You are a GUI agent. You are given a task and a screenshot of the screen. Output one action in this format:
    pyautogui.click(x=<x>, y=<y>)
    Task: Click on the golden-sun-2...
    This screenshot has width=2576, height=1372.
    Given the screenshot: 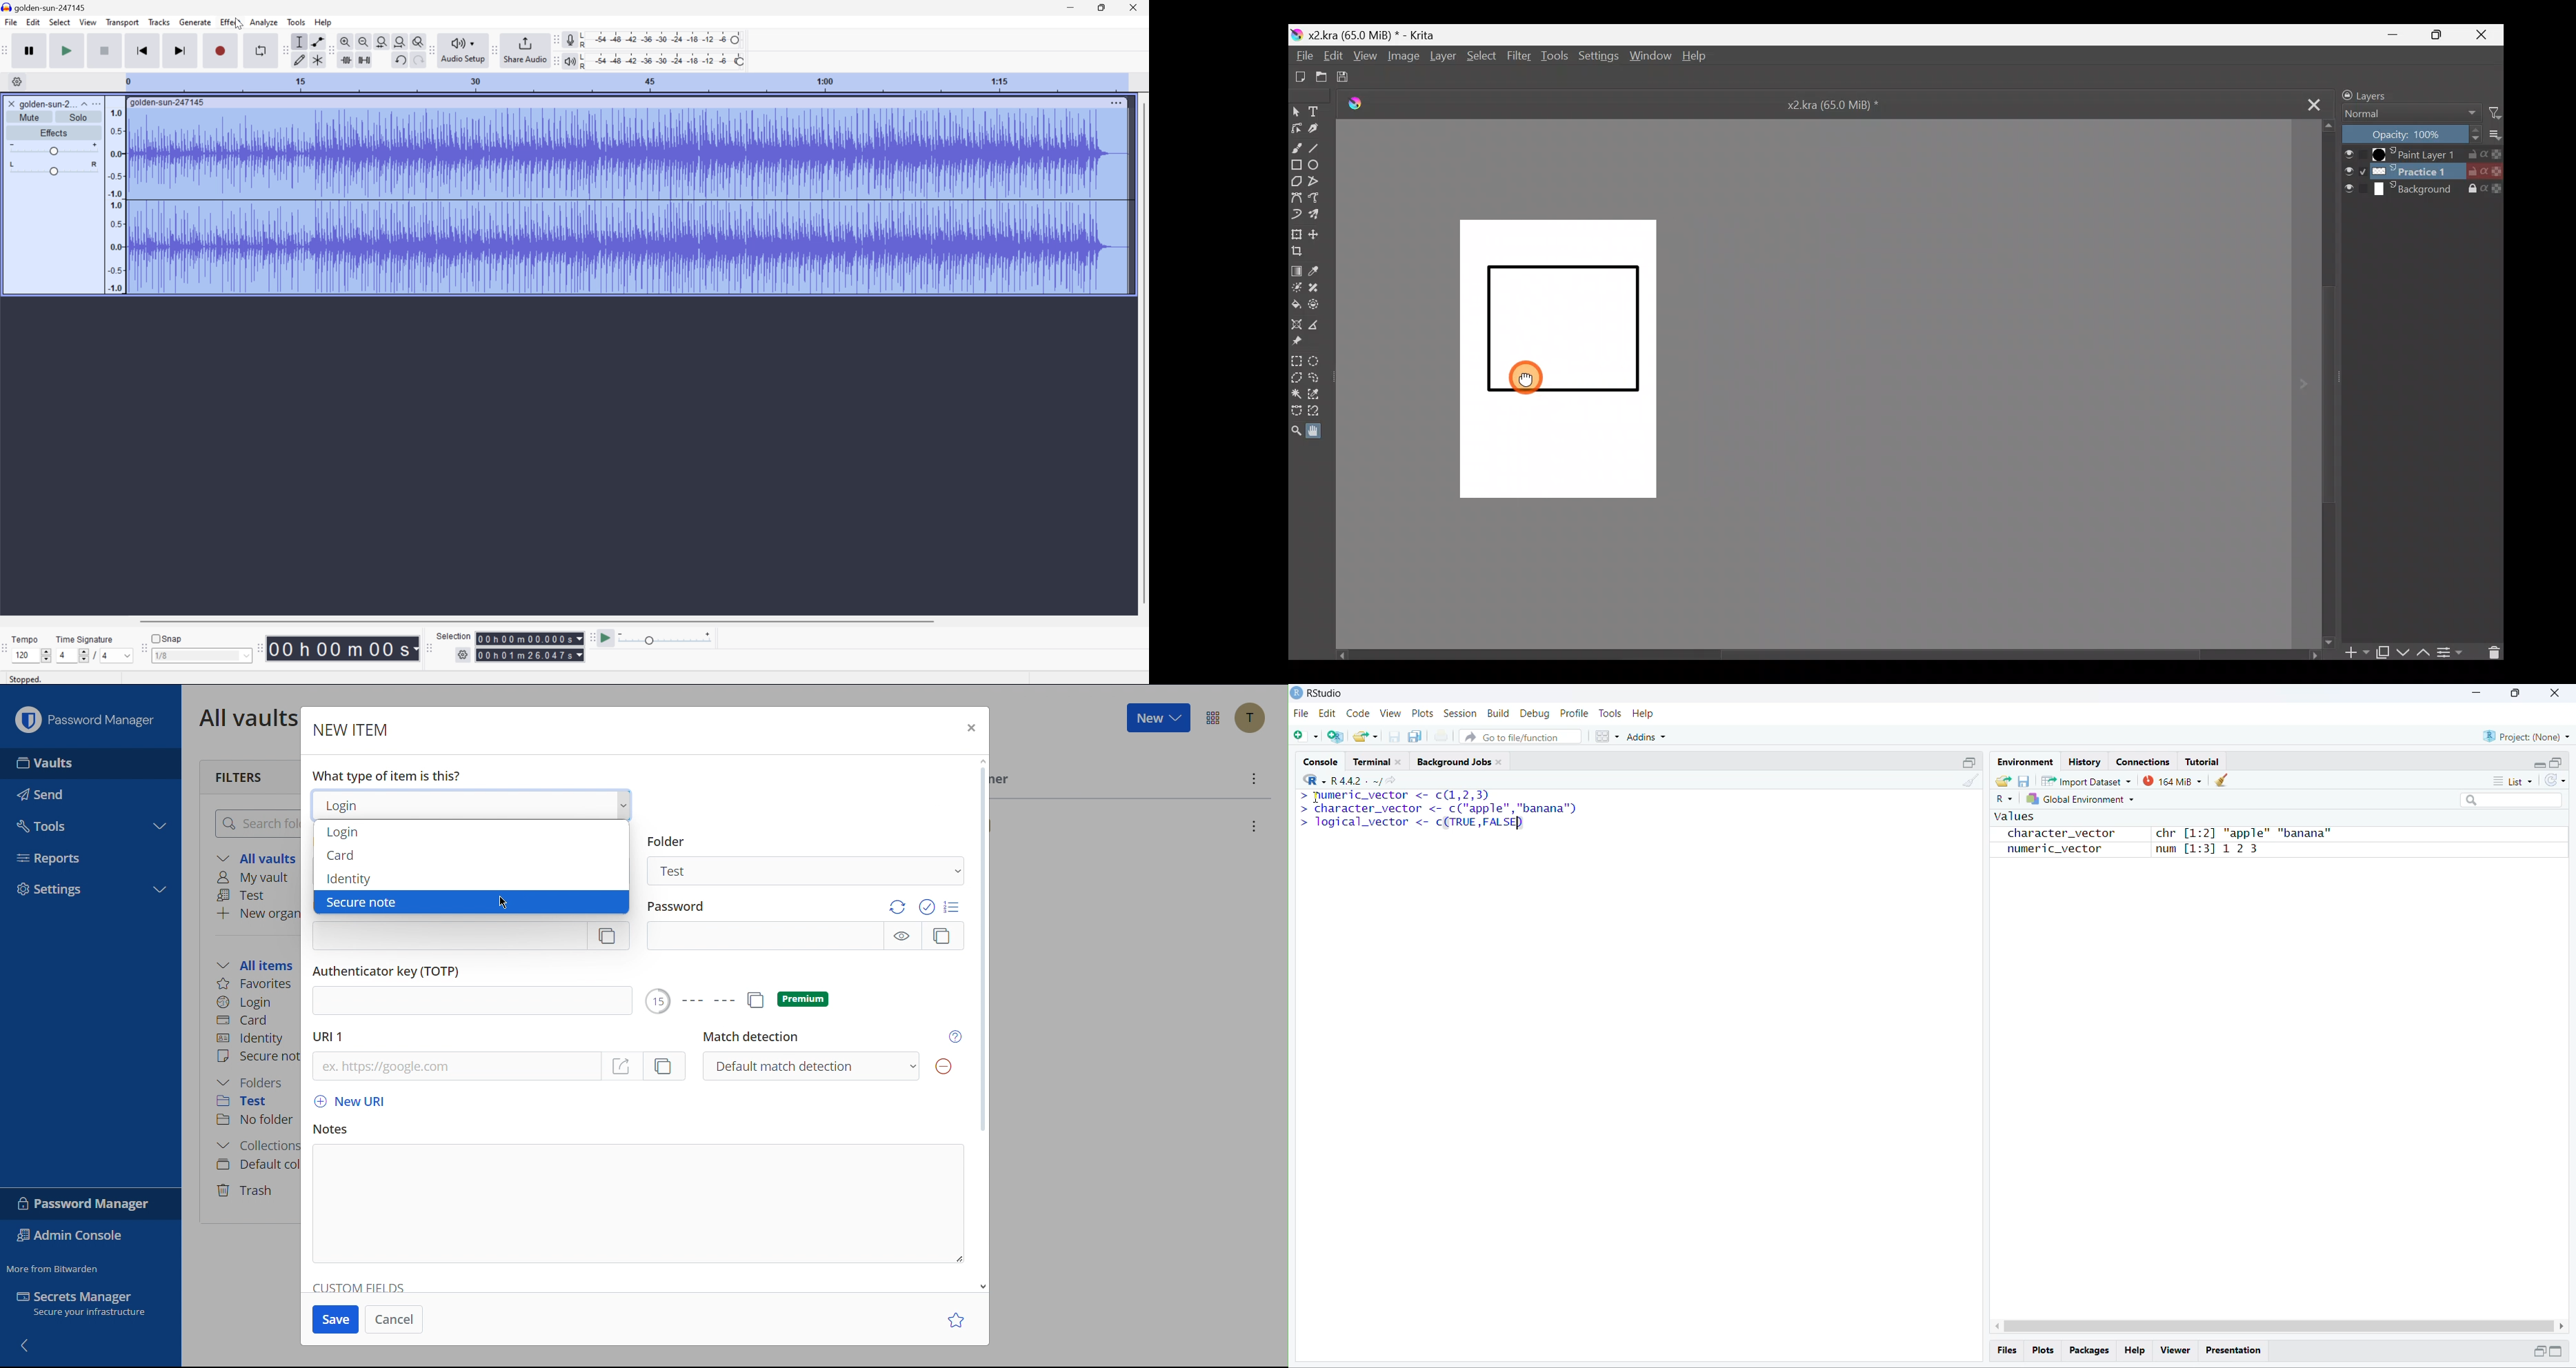 What is the action you would take?
    pyautogui.click(x=53, y=103)
    